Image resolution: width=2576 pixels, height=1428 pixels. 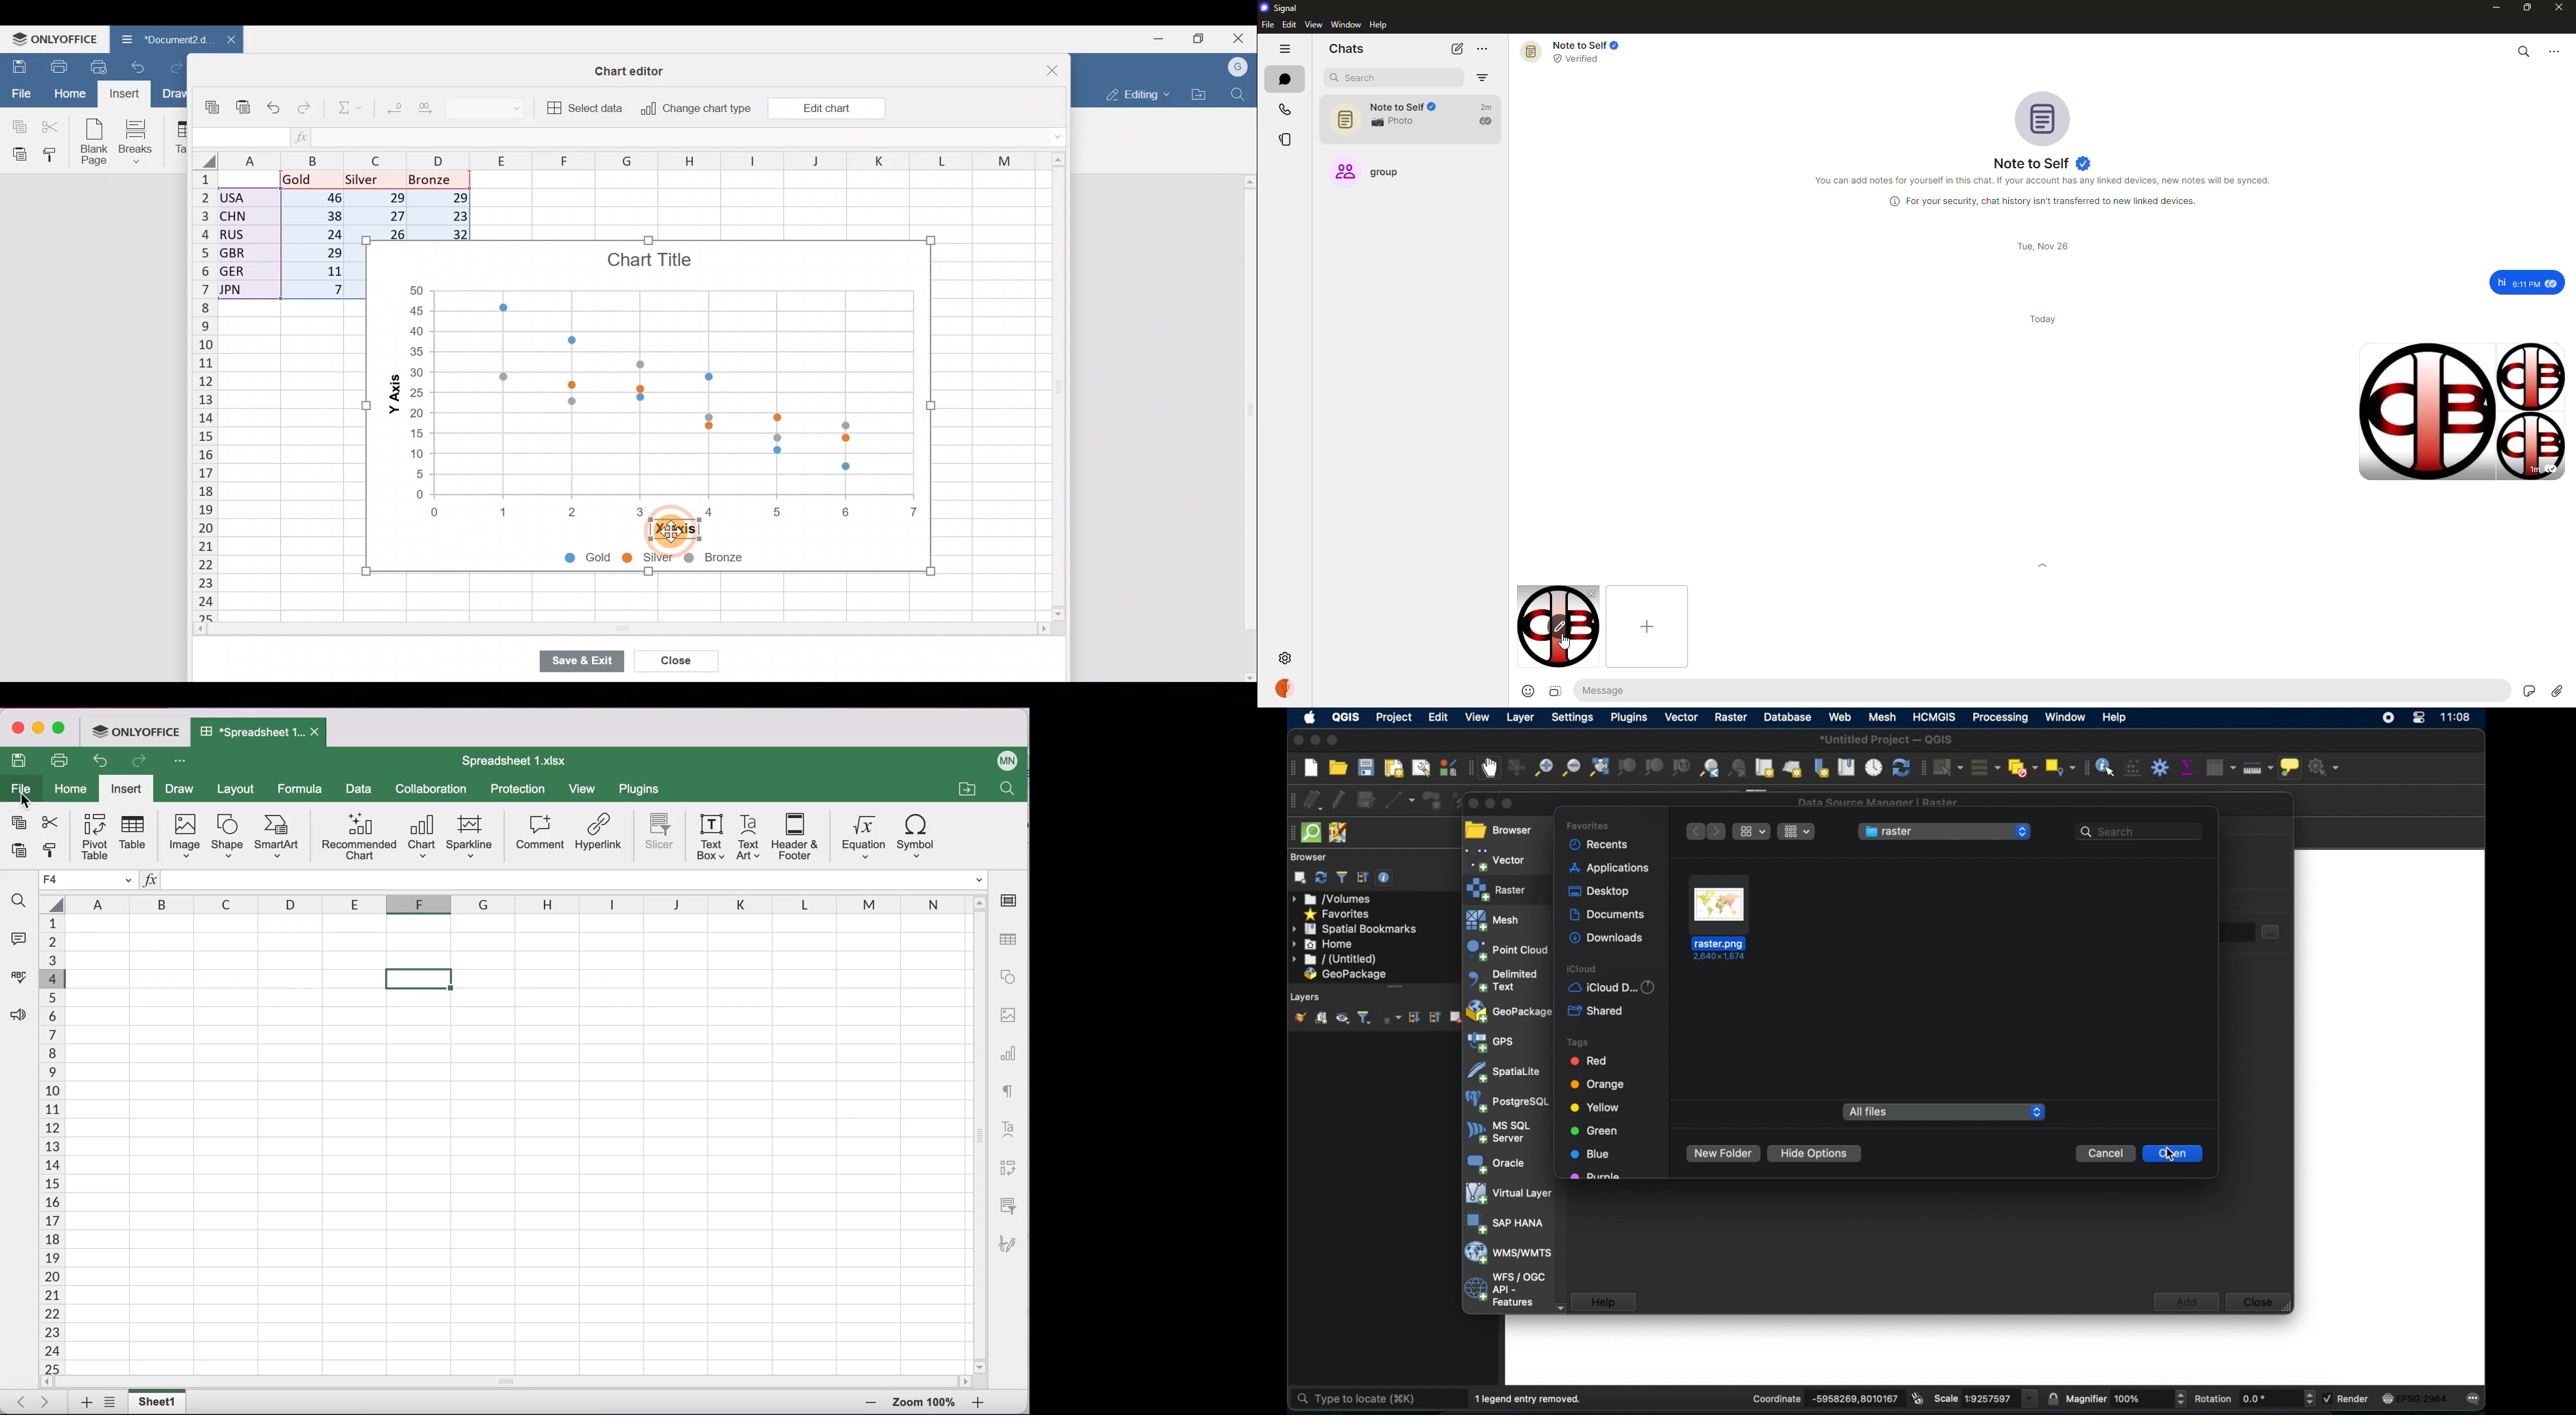 What do you see at coordinates (2045, 117) in the screenshot?
I see `profile pic` at bounding box center [2045, 117].